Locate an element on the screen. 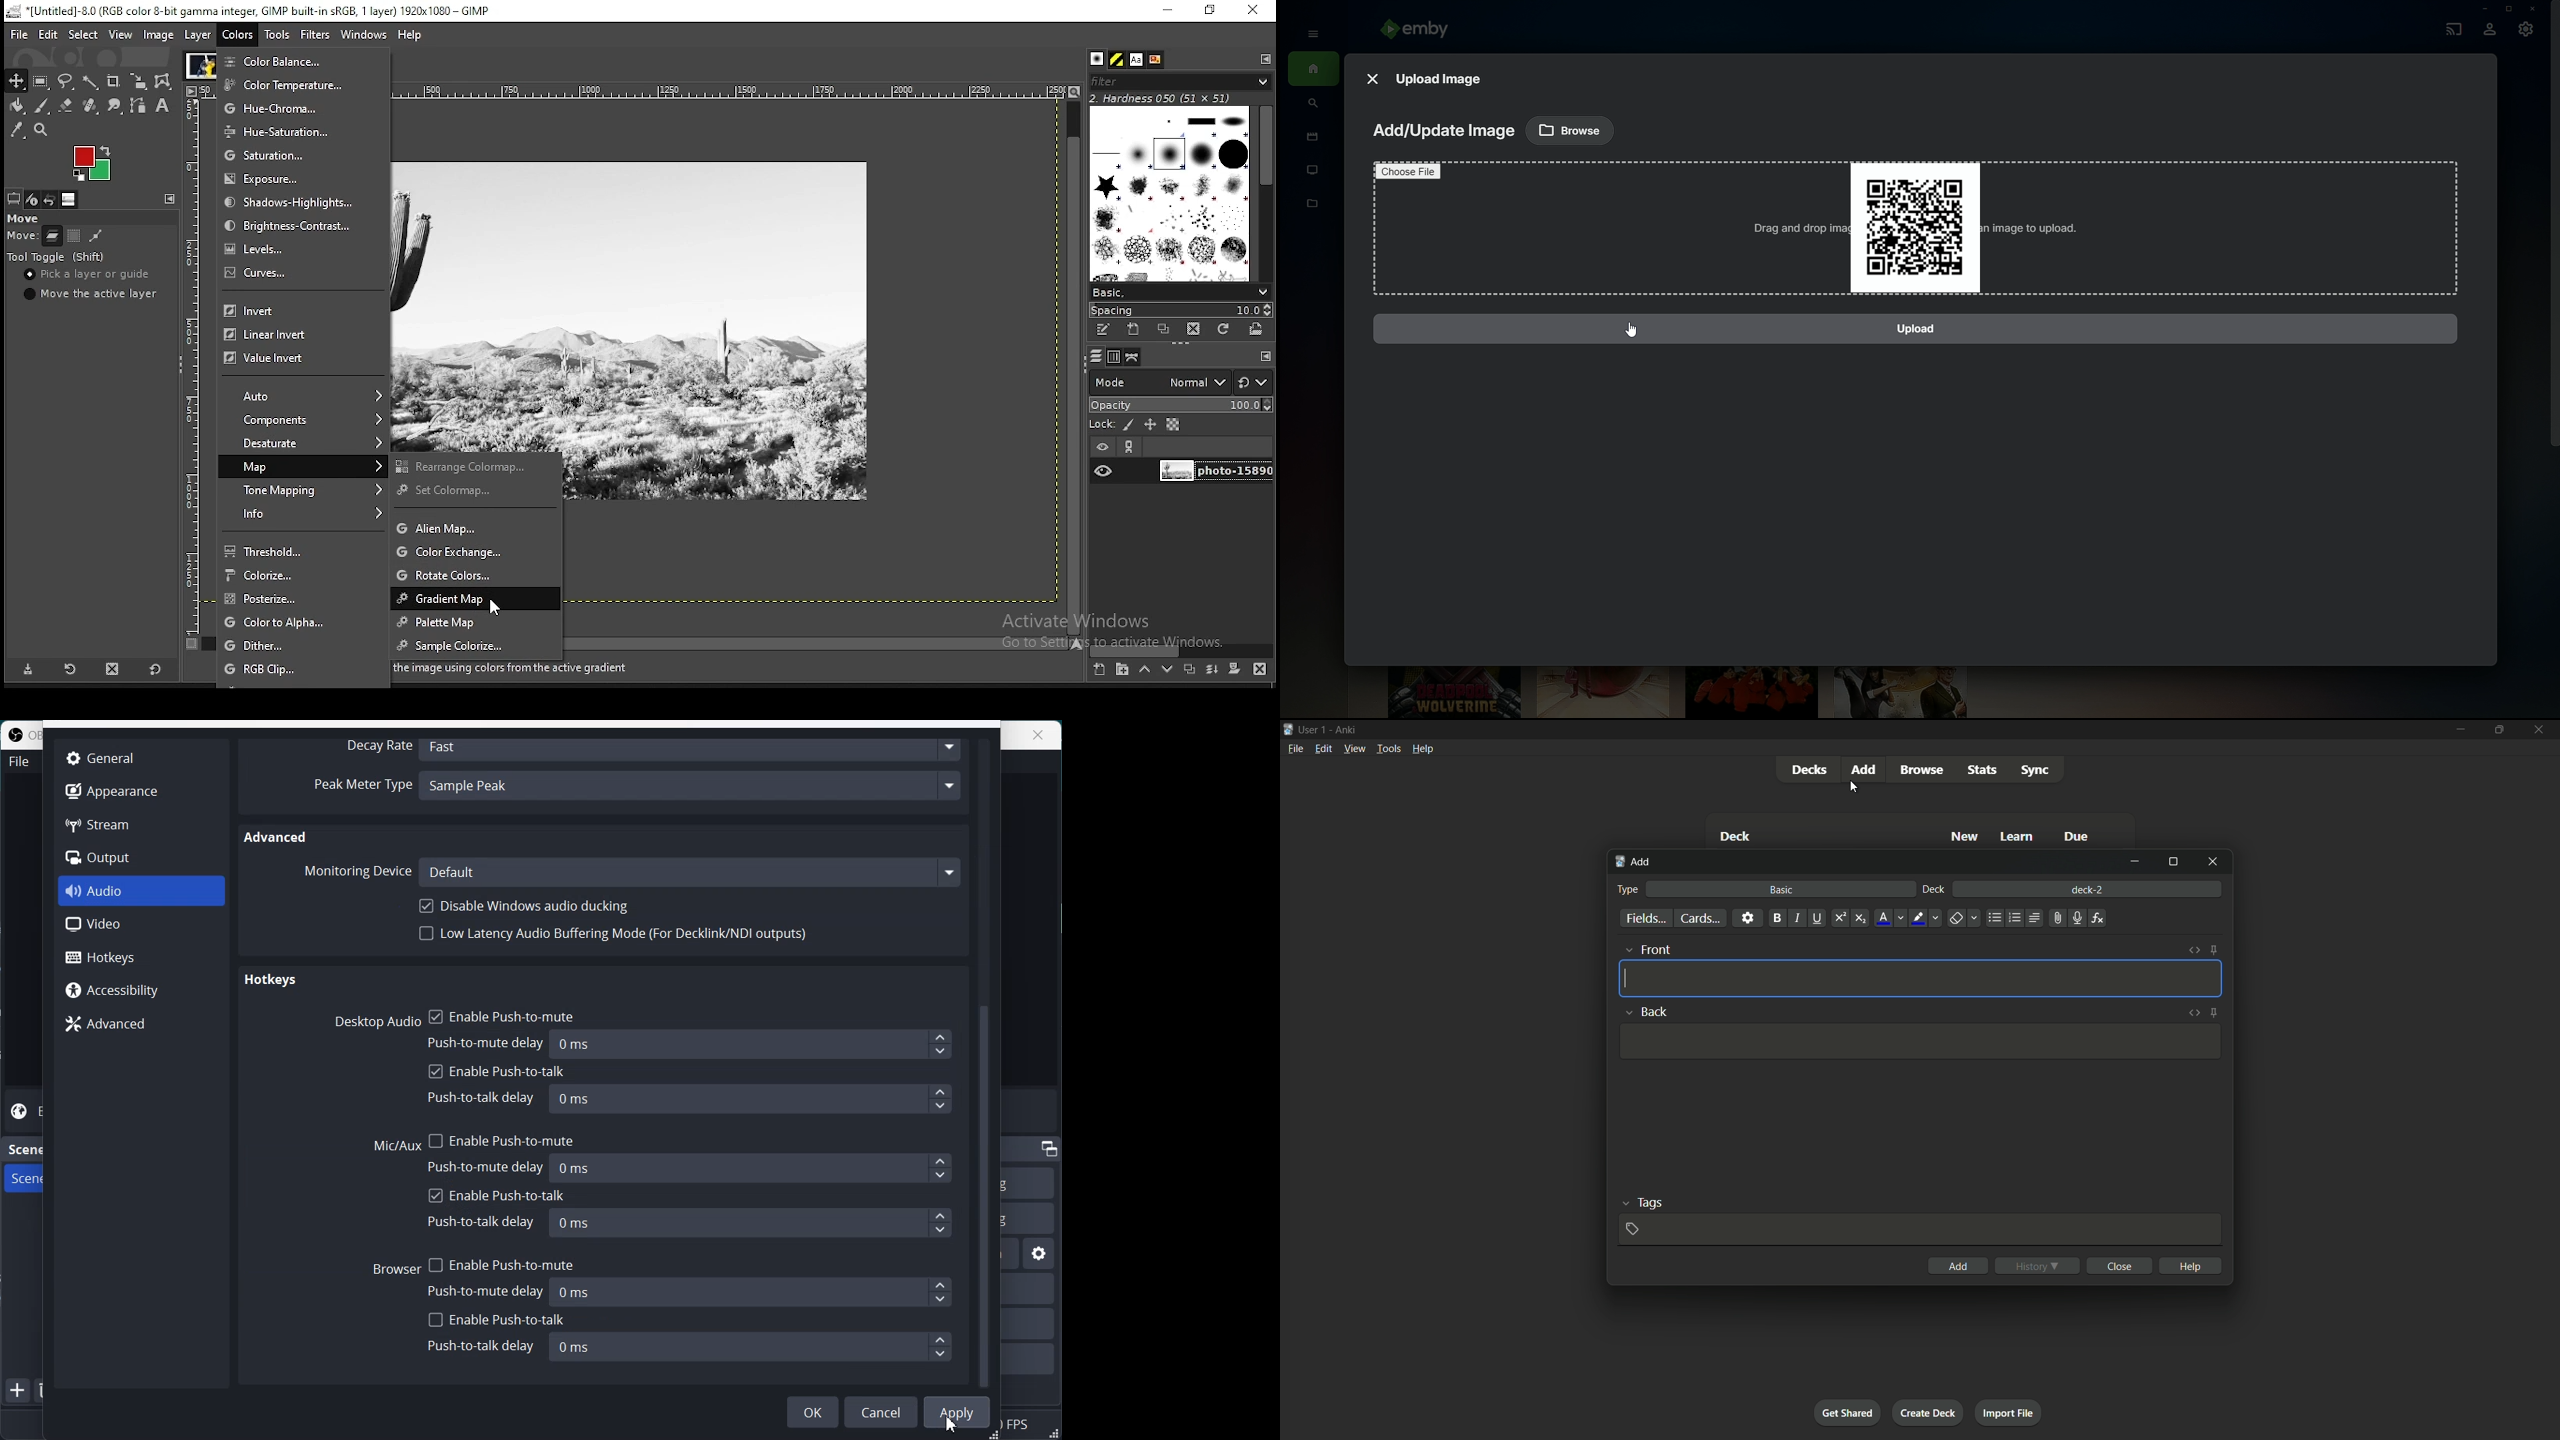  minimize is located at coordinates (2462, 729).